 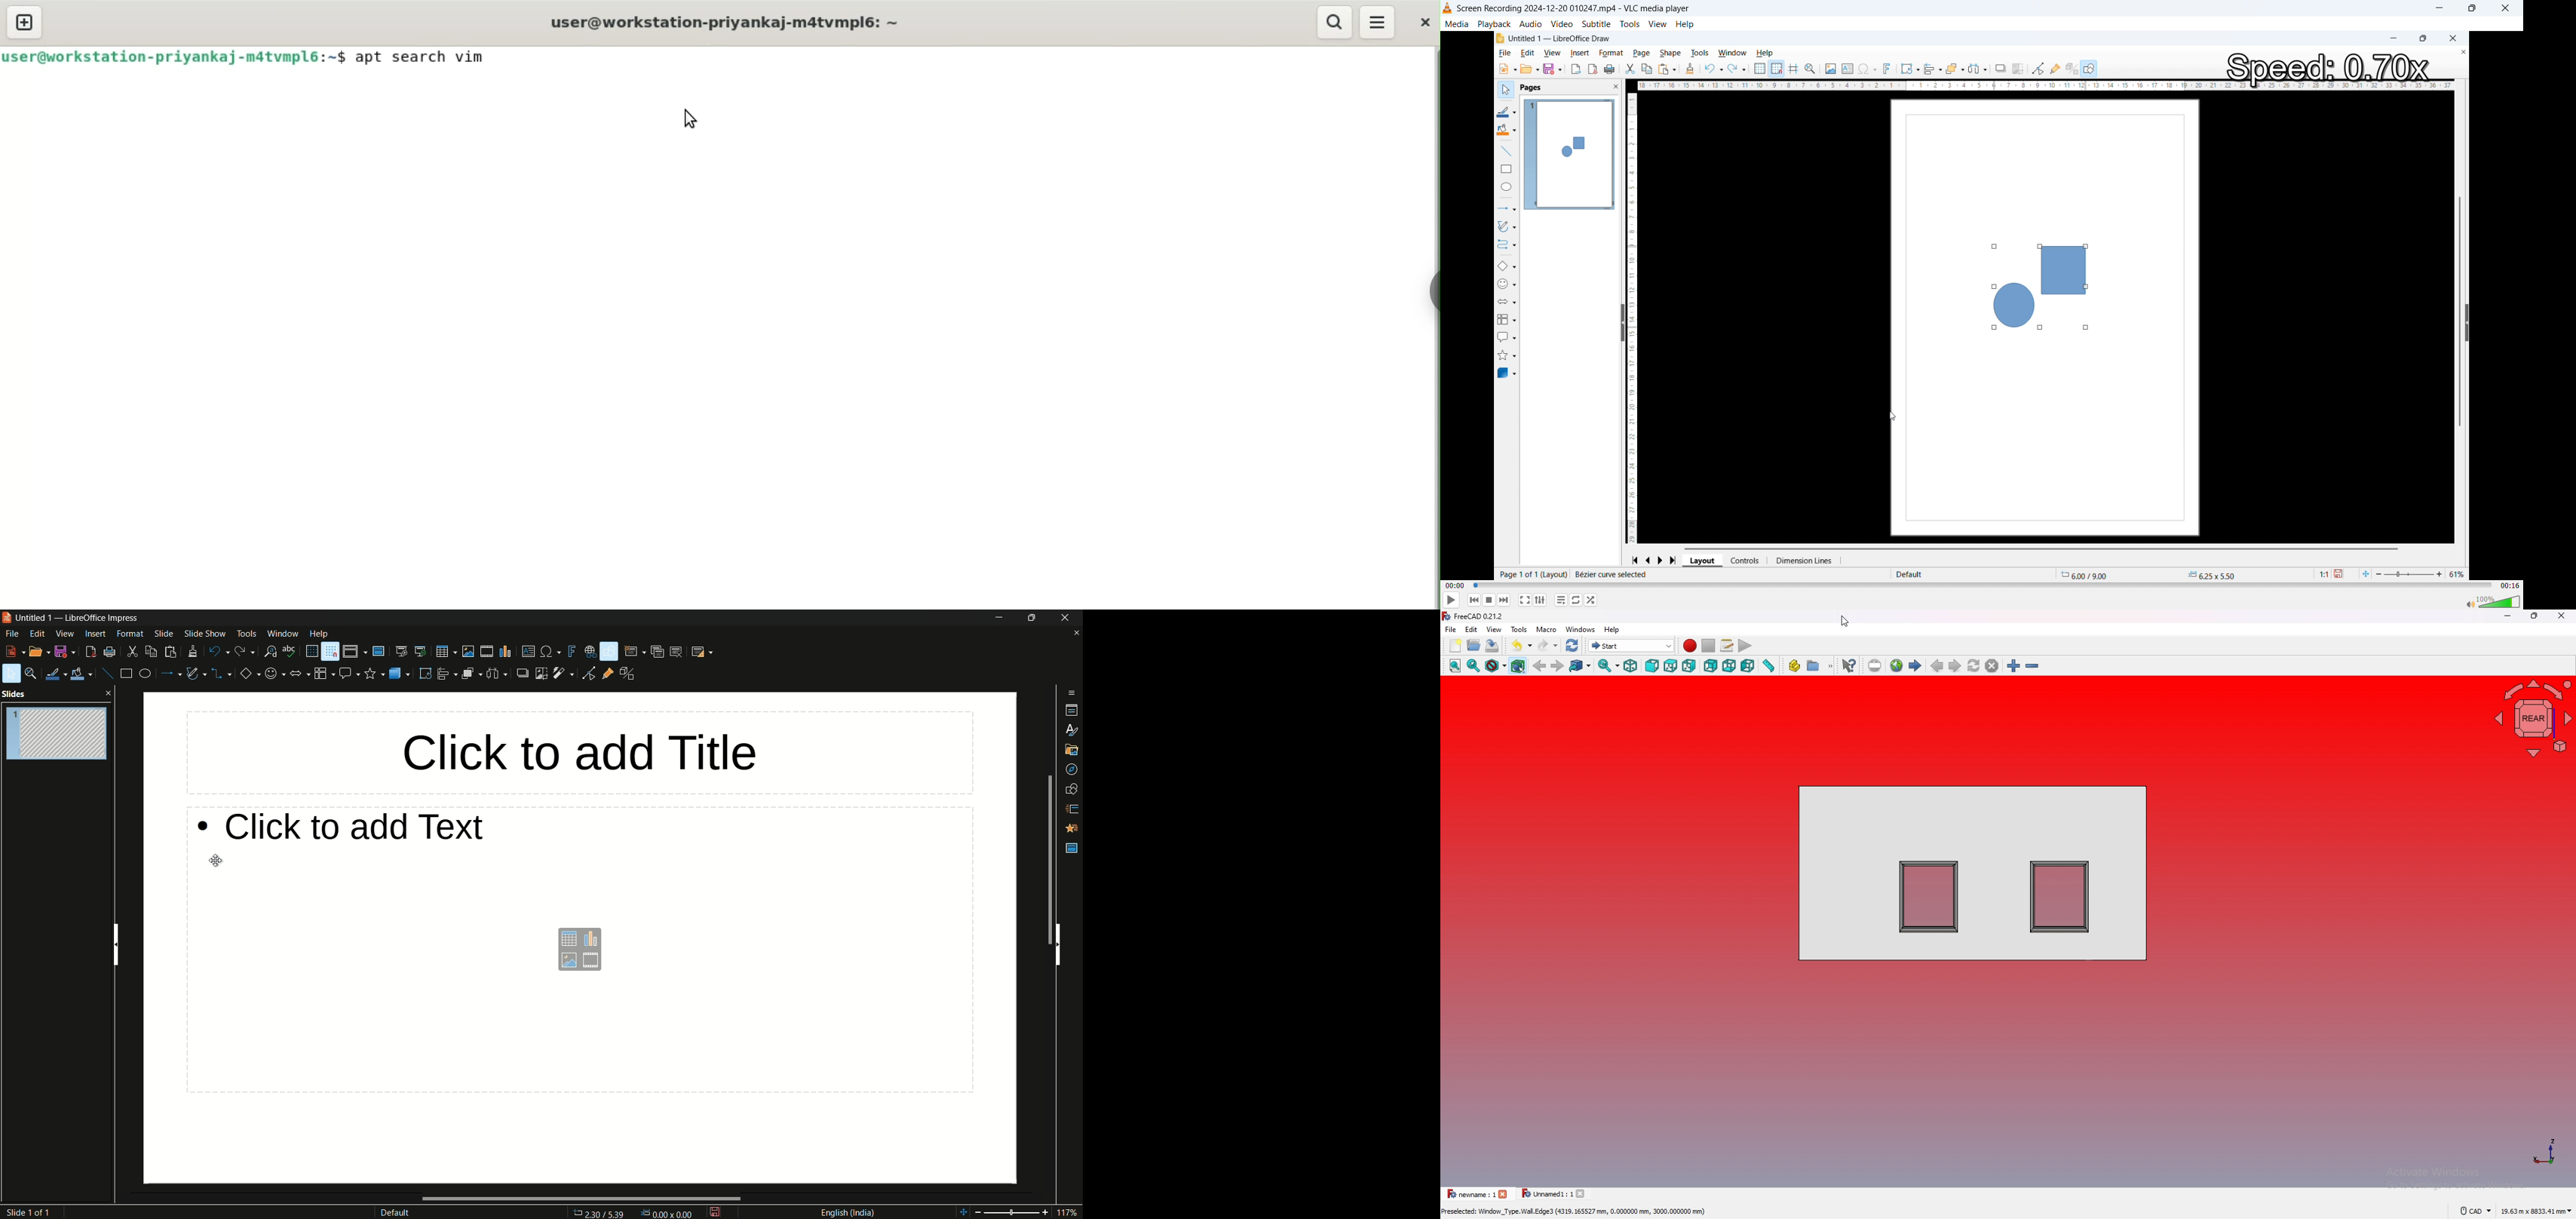 I want to click on export directly as pdf, so click(x=89, y=652).